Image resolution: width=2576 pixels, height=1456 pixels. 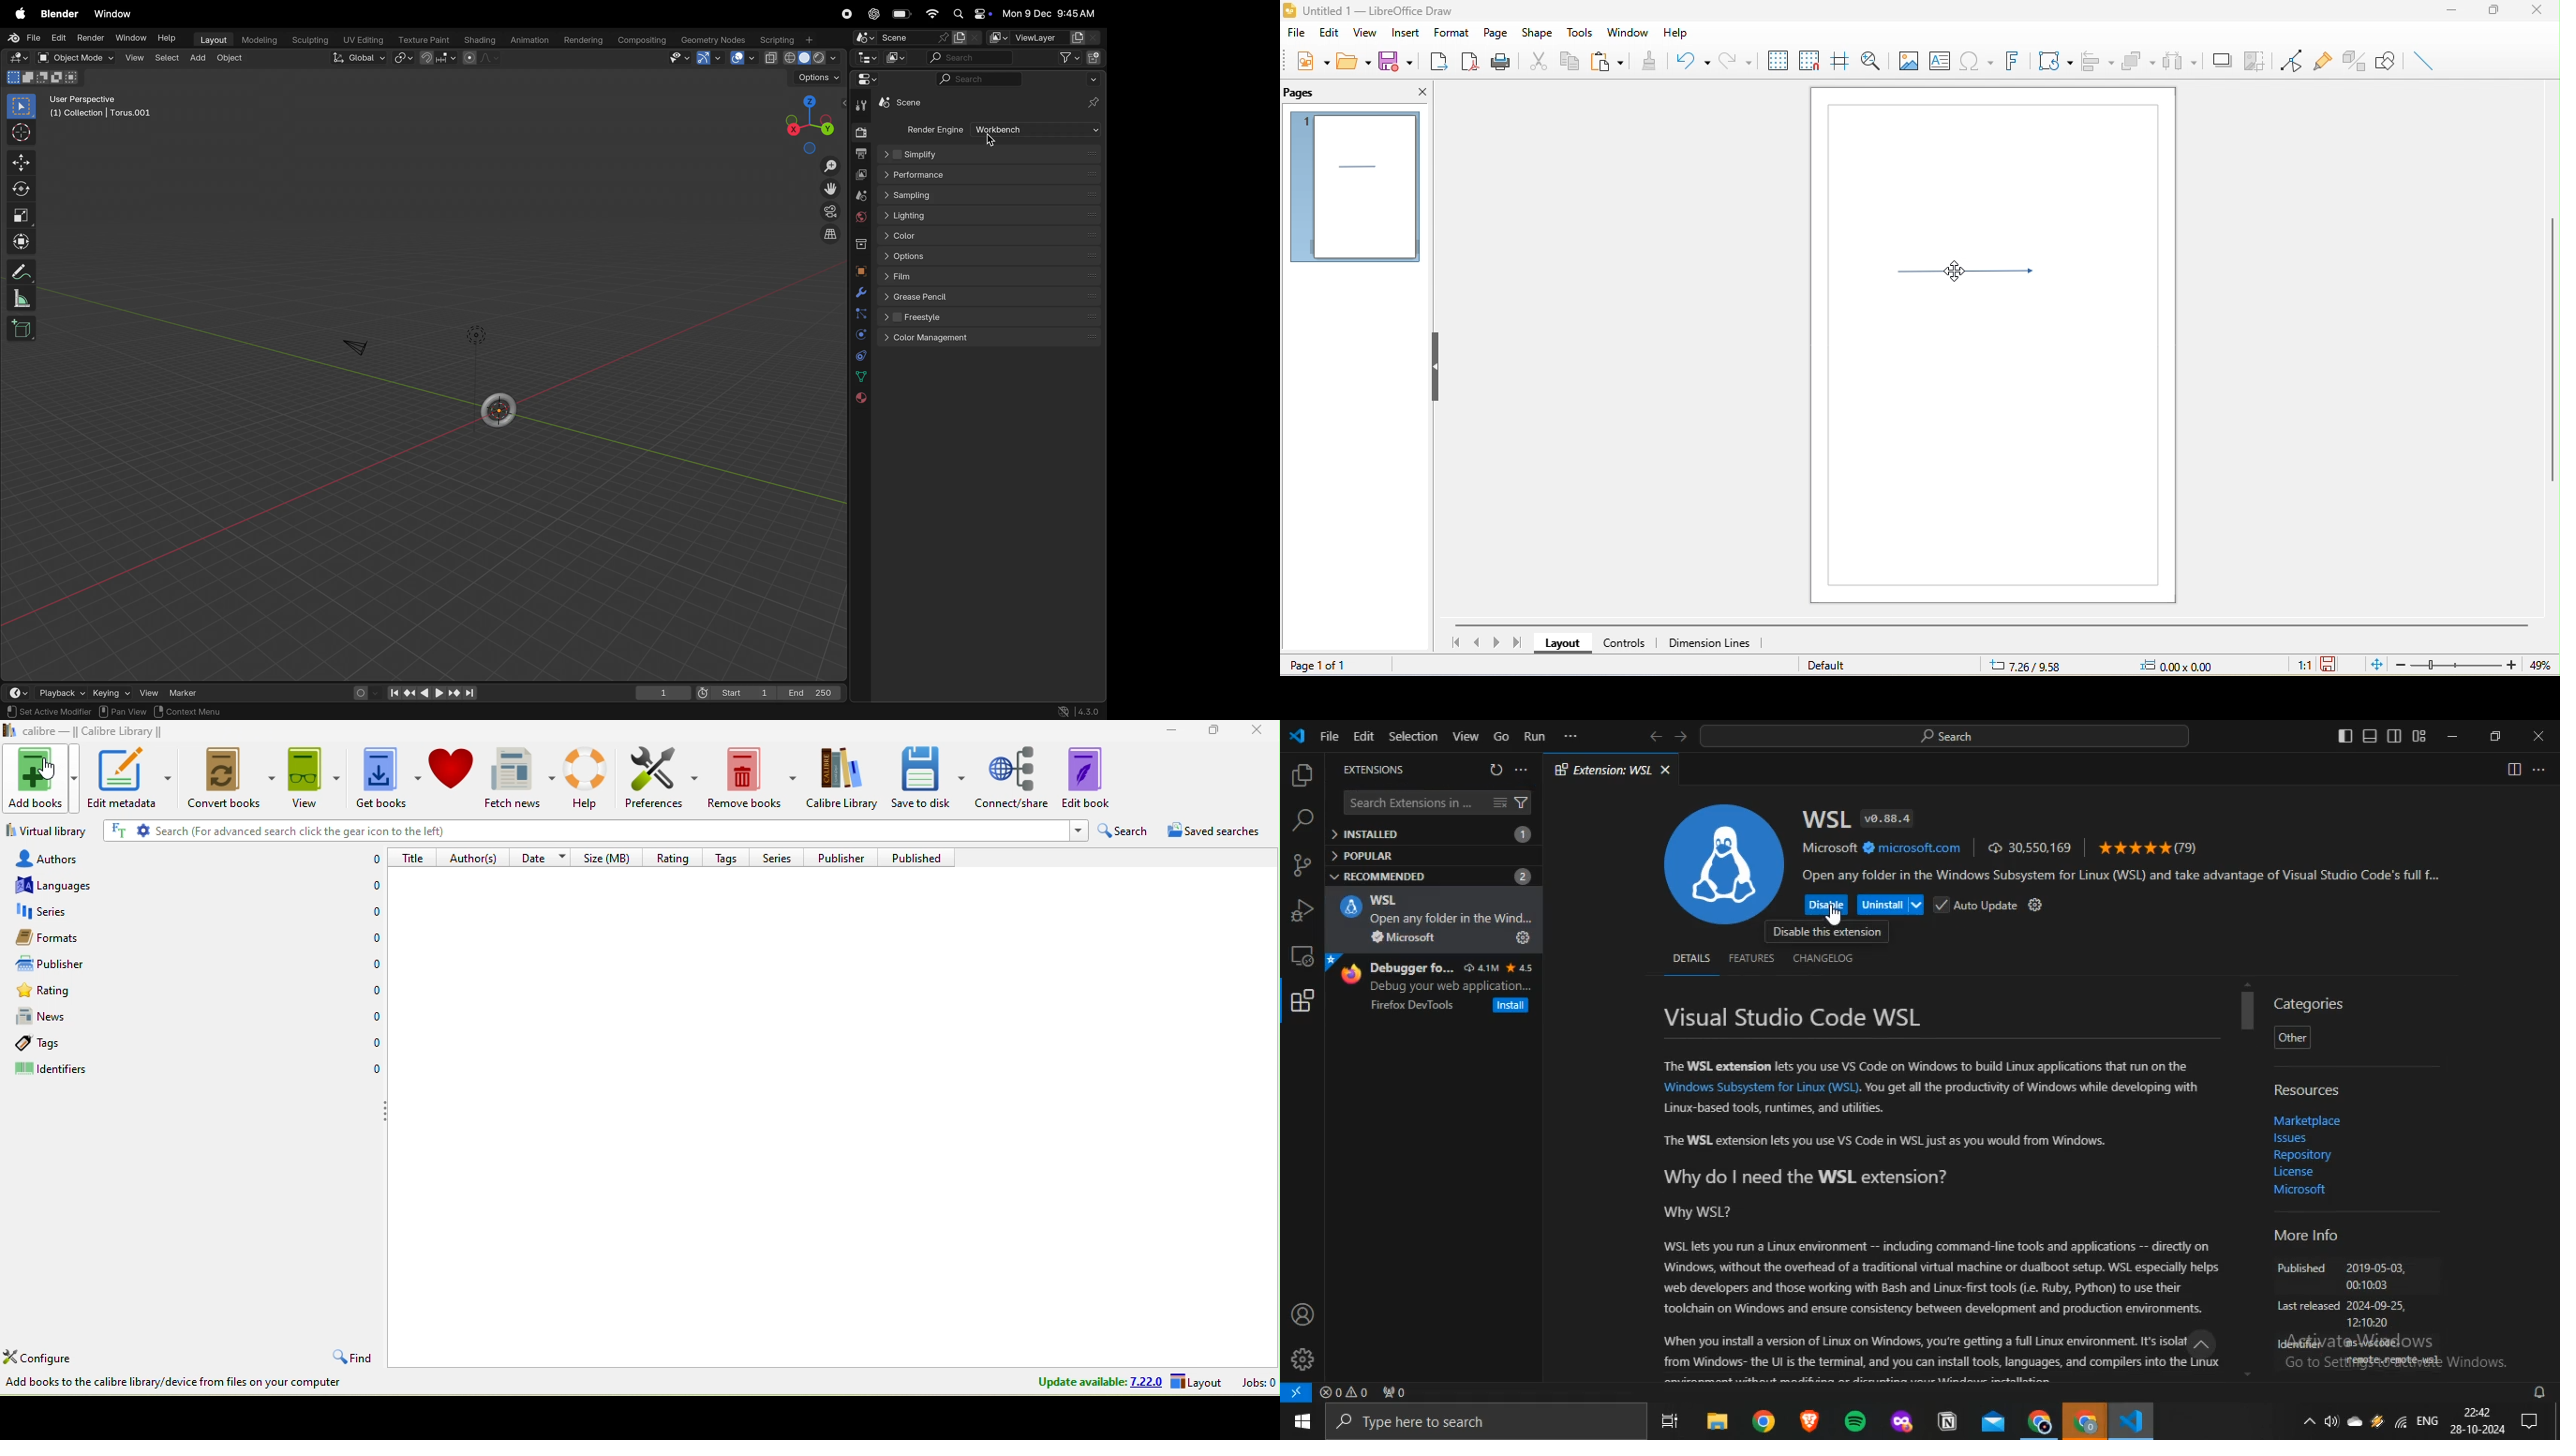 I want to click on editor type, so click(x=862, y=81).